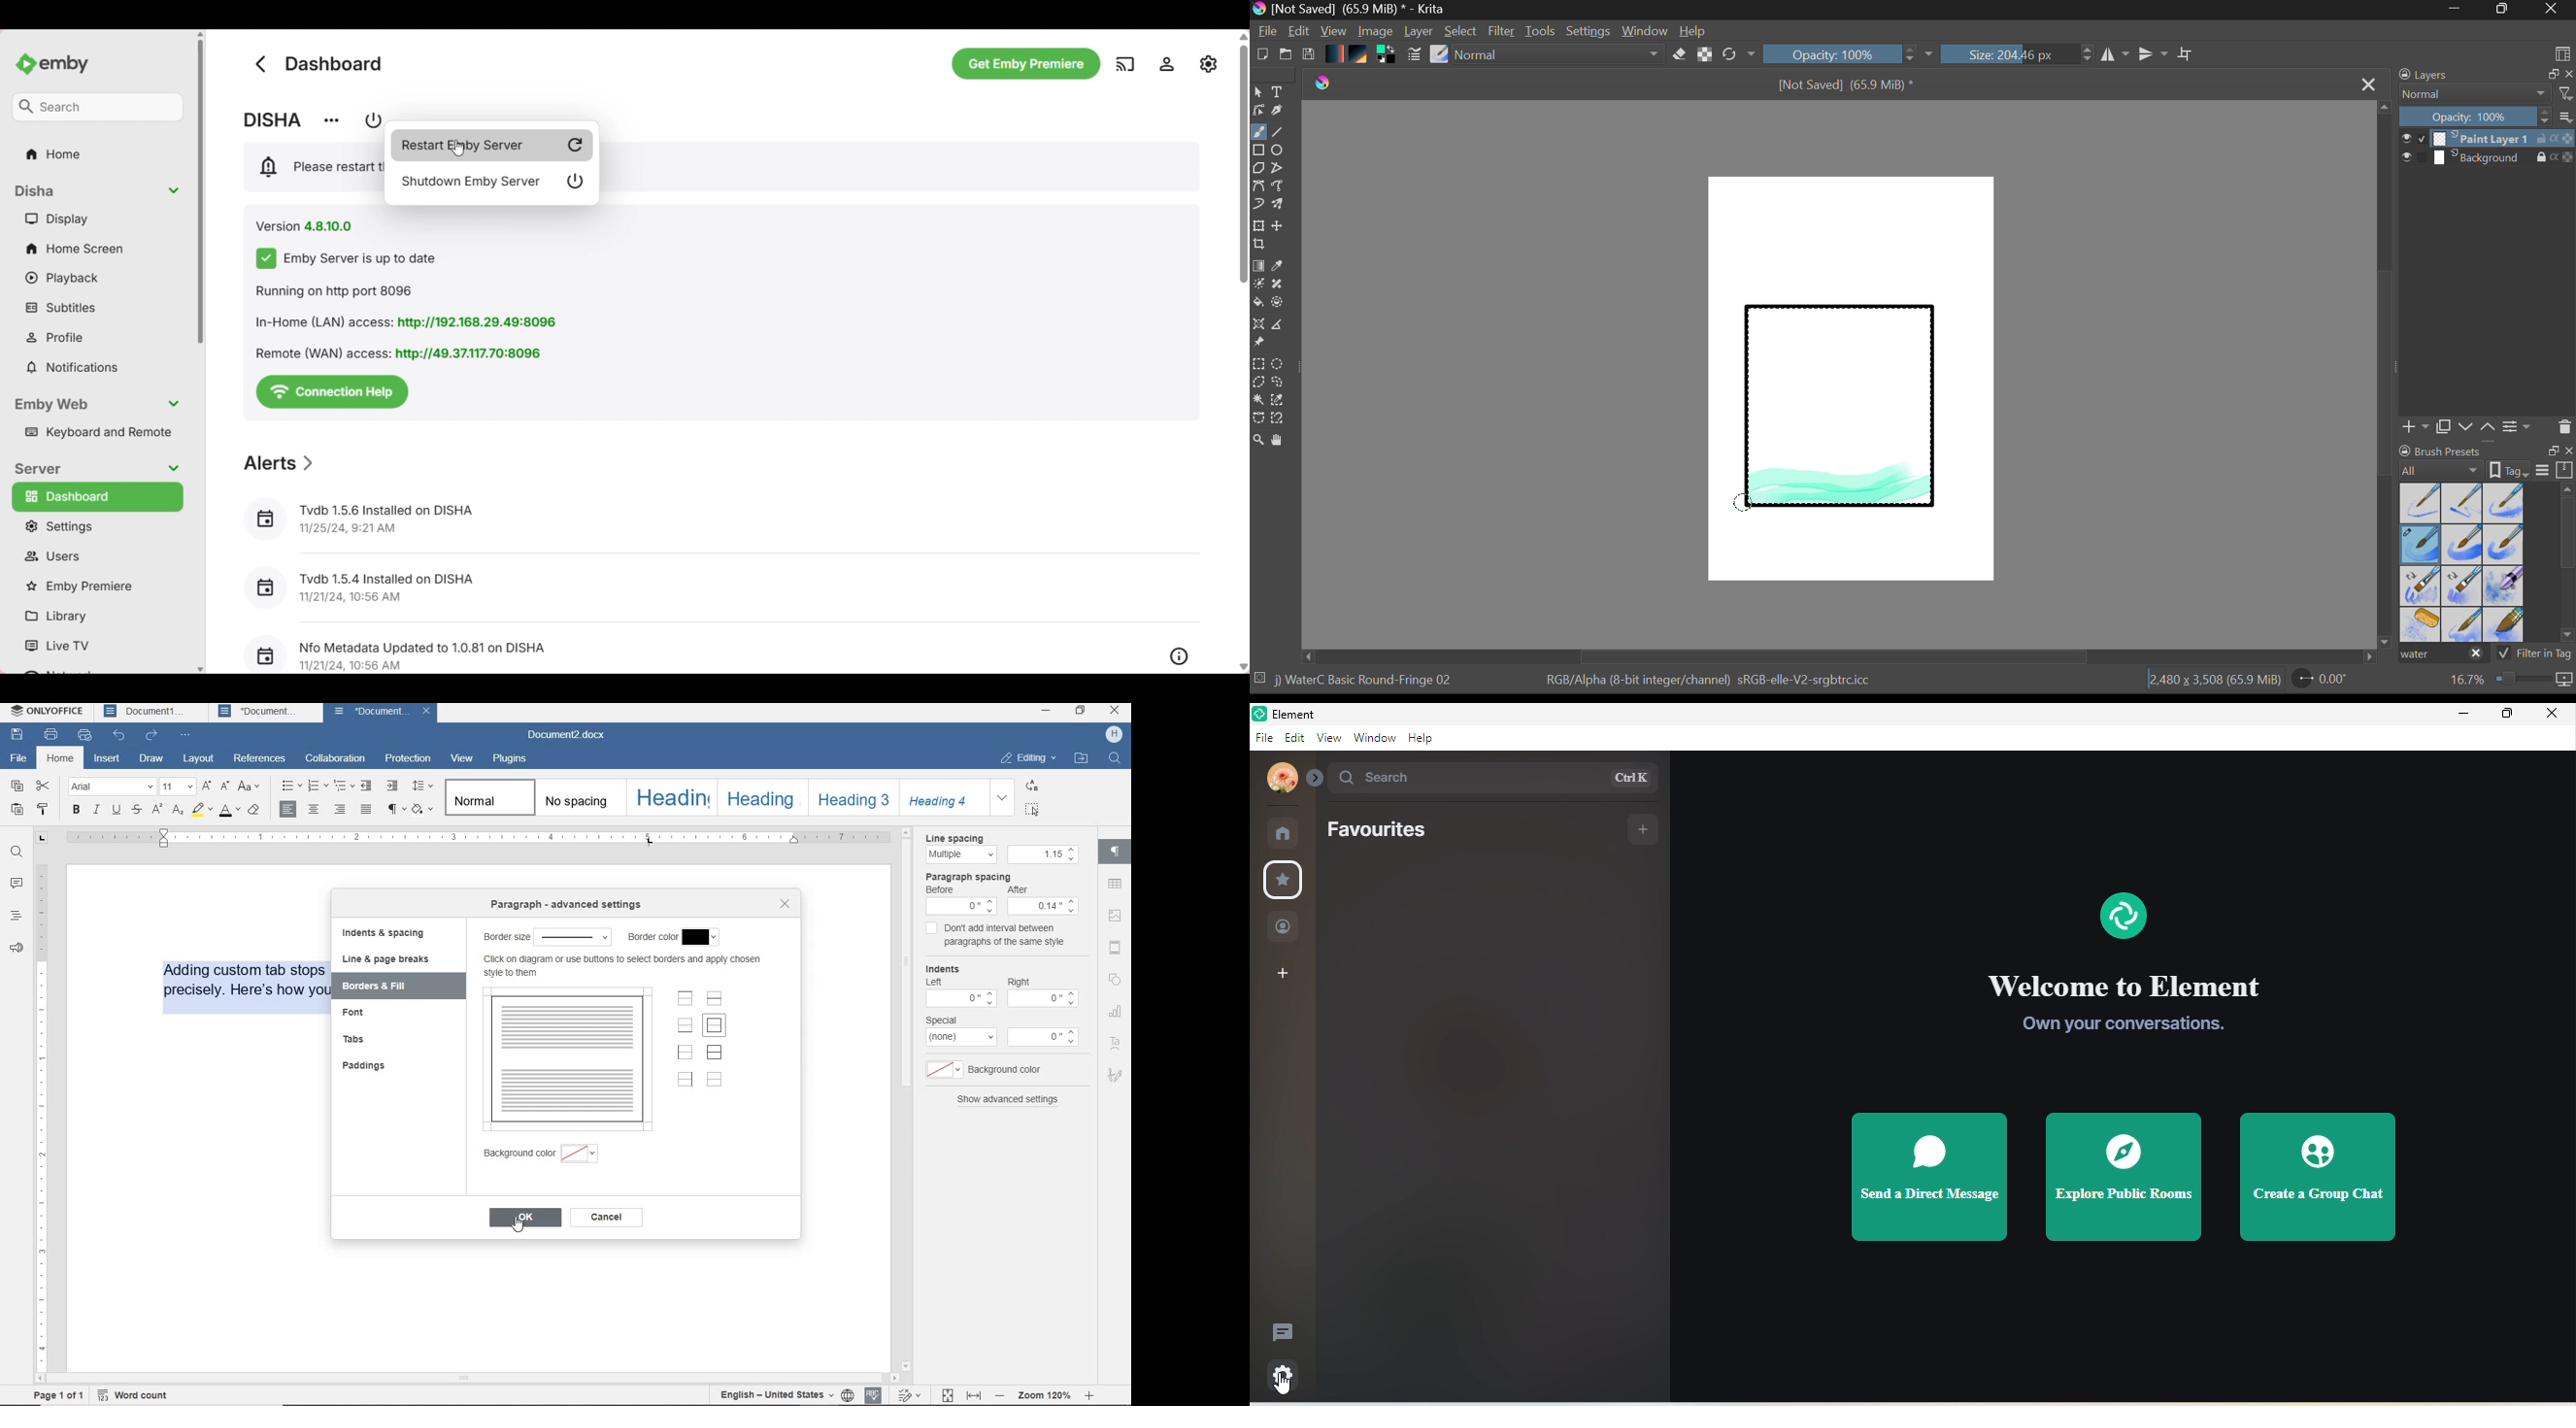 This screenshot has height=1428, width=2576. I want to click on feedback & support, so click(16, 948).